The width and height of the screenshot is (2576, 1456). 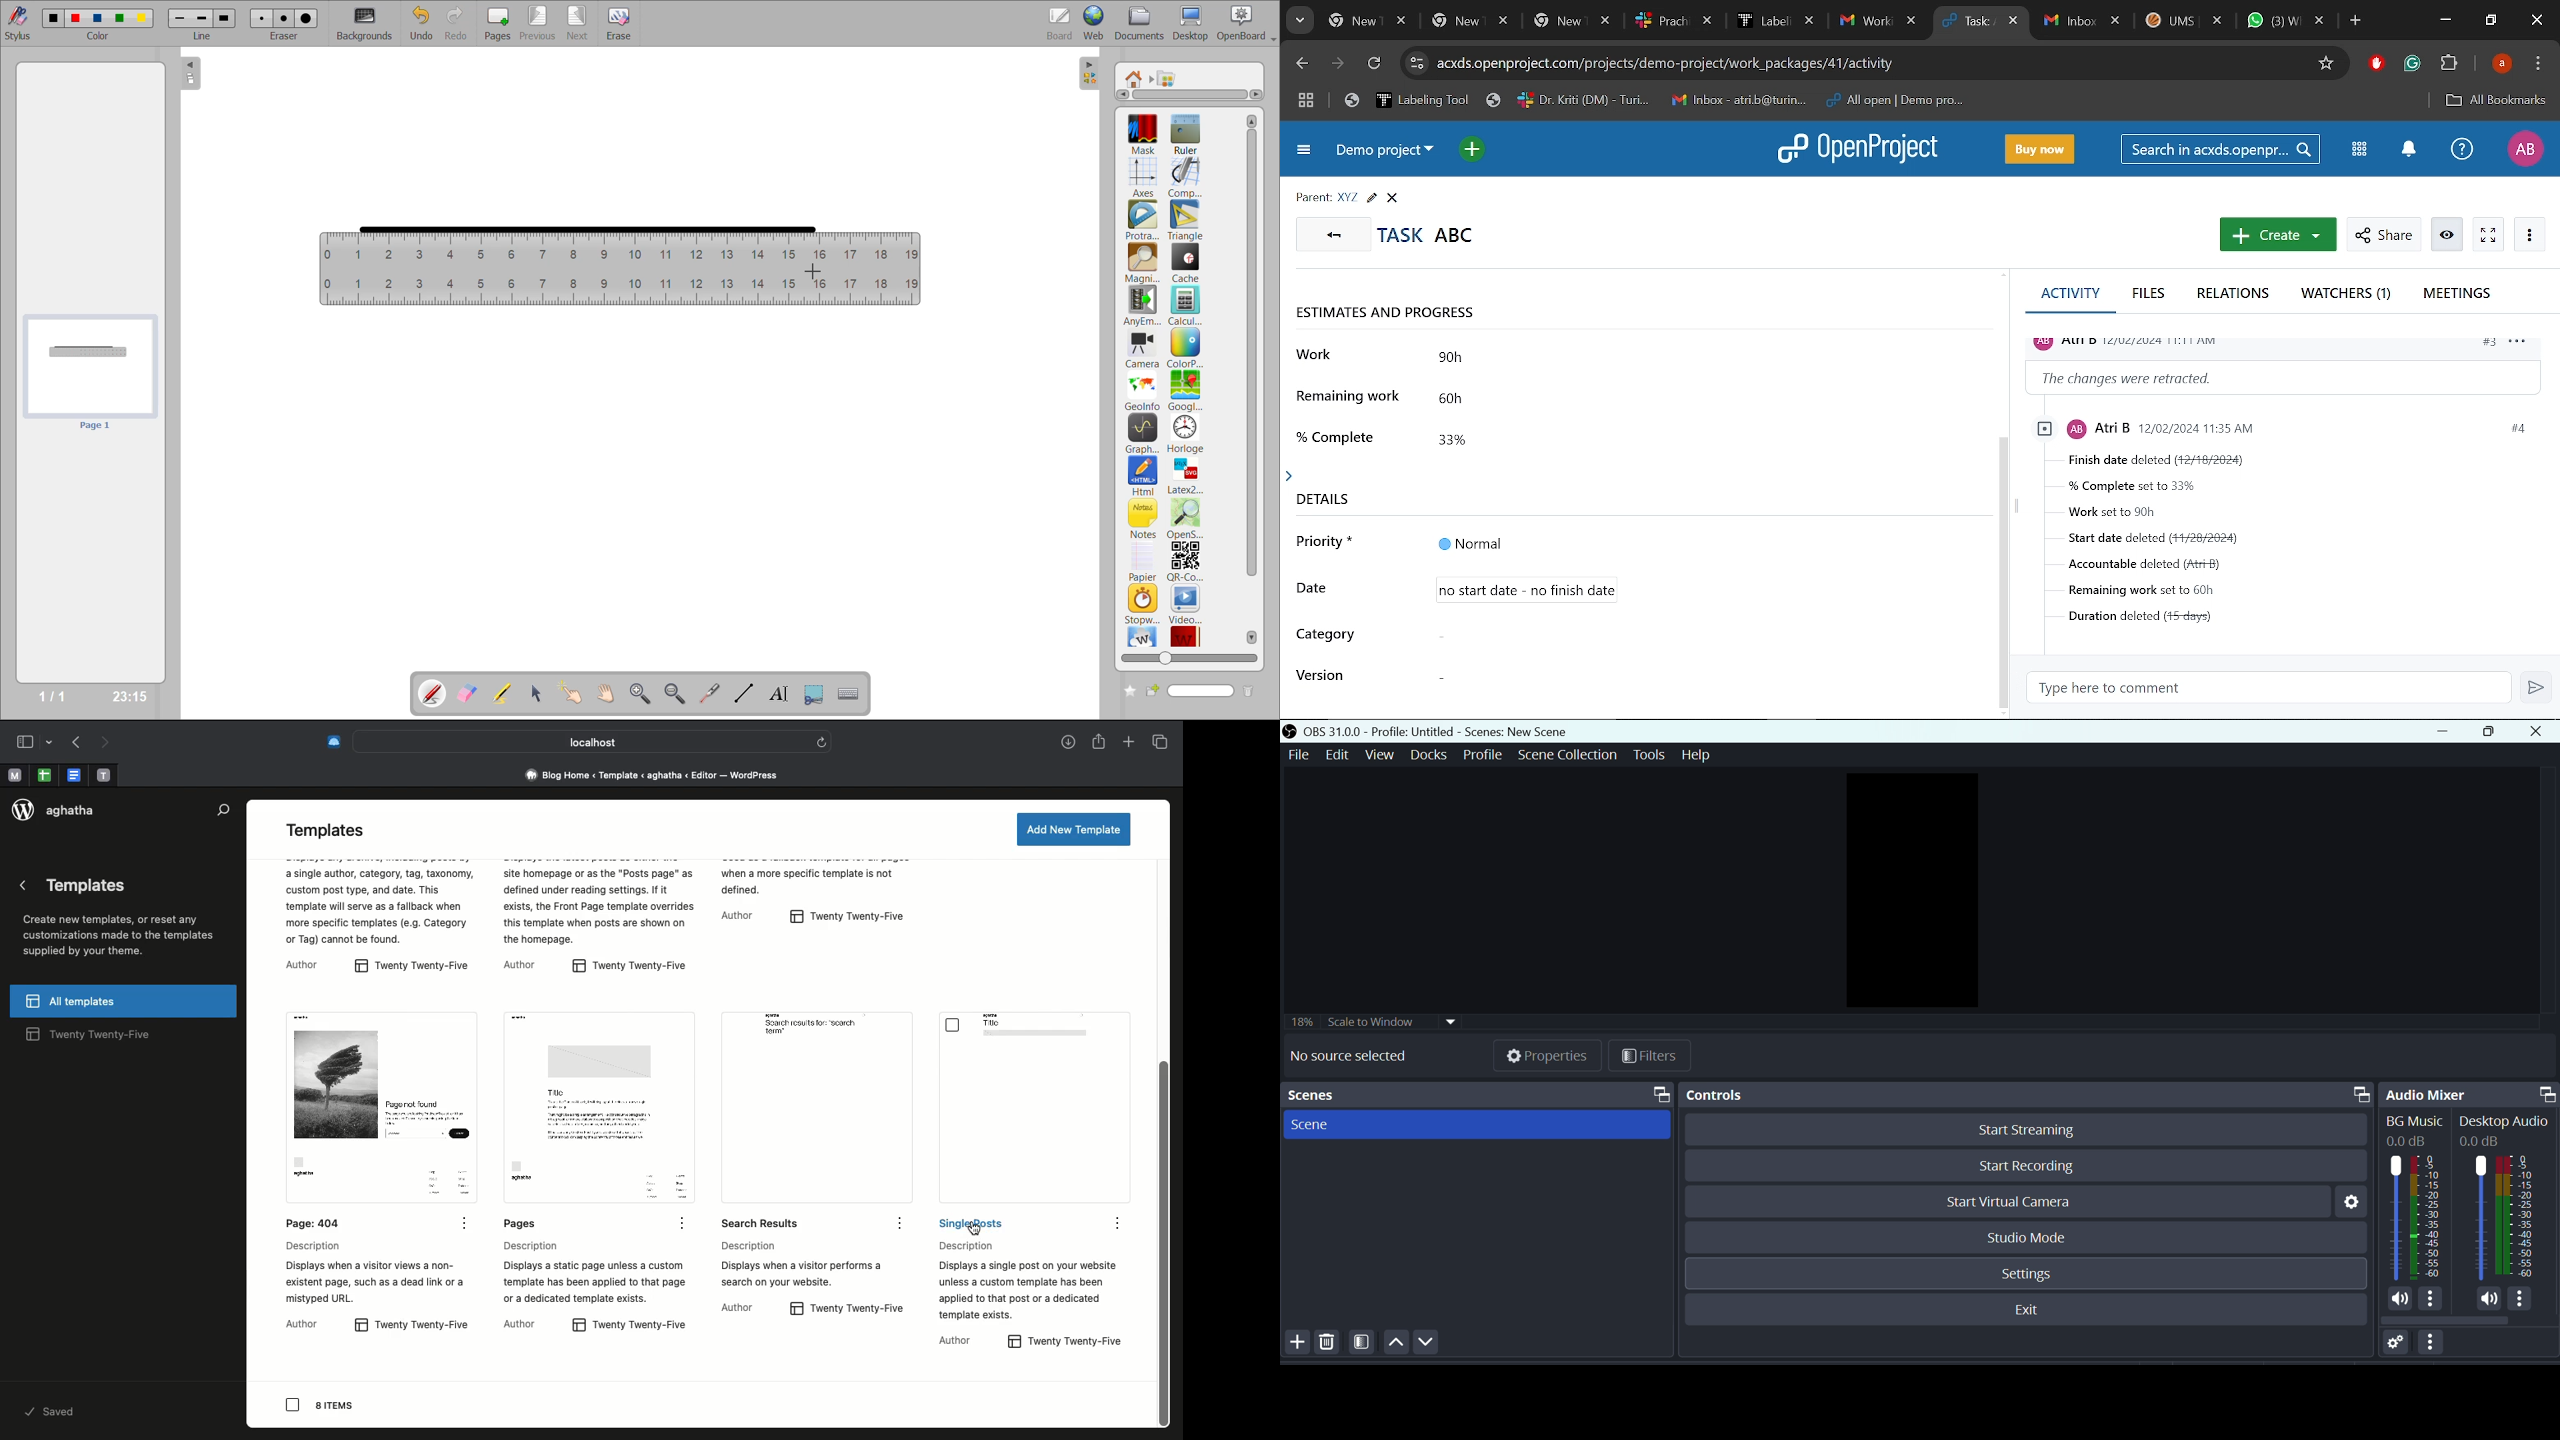 I want to click on Extensions, so click(x=332, y=741).